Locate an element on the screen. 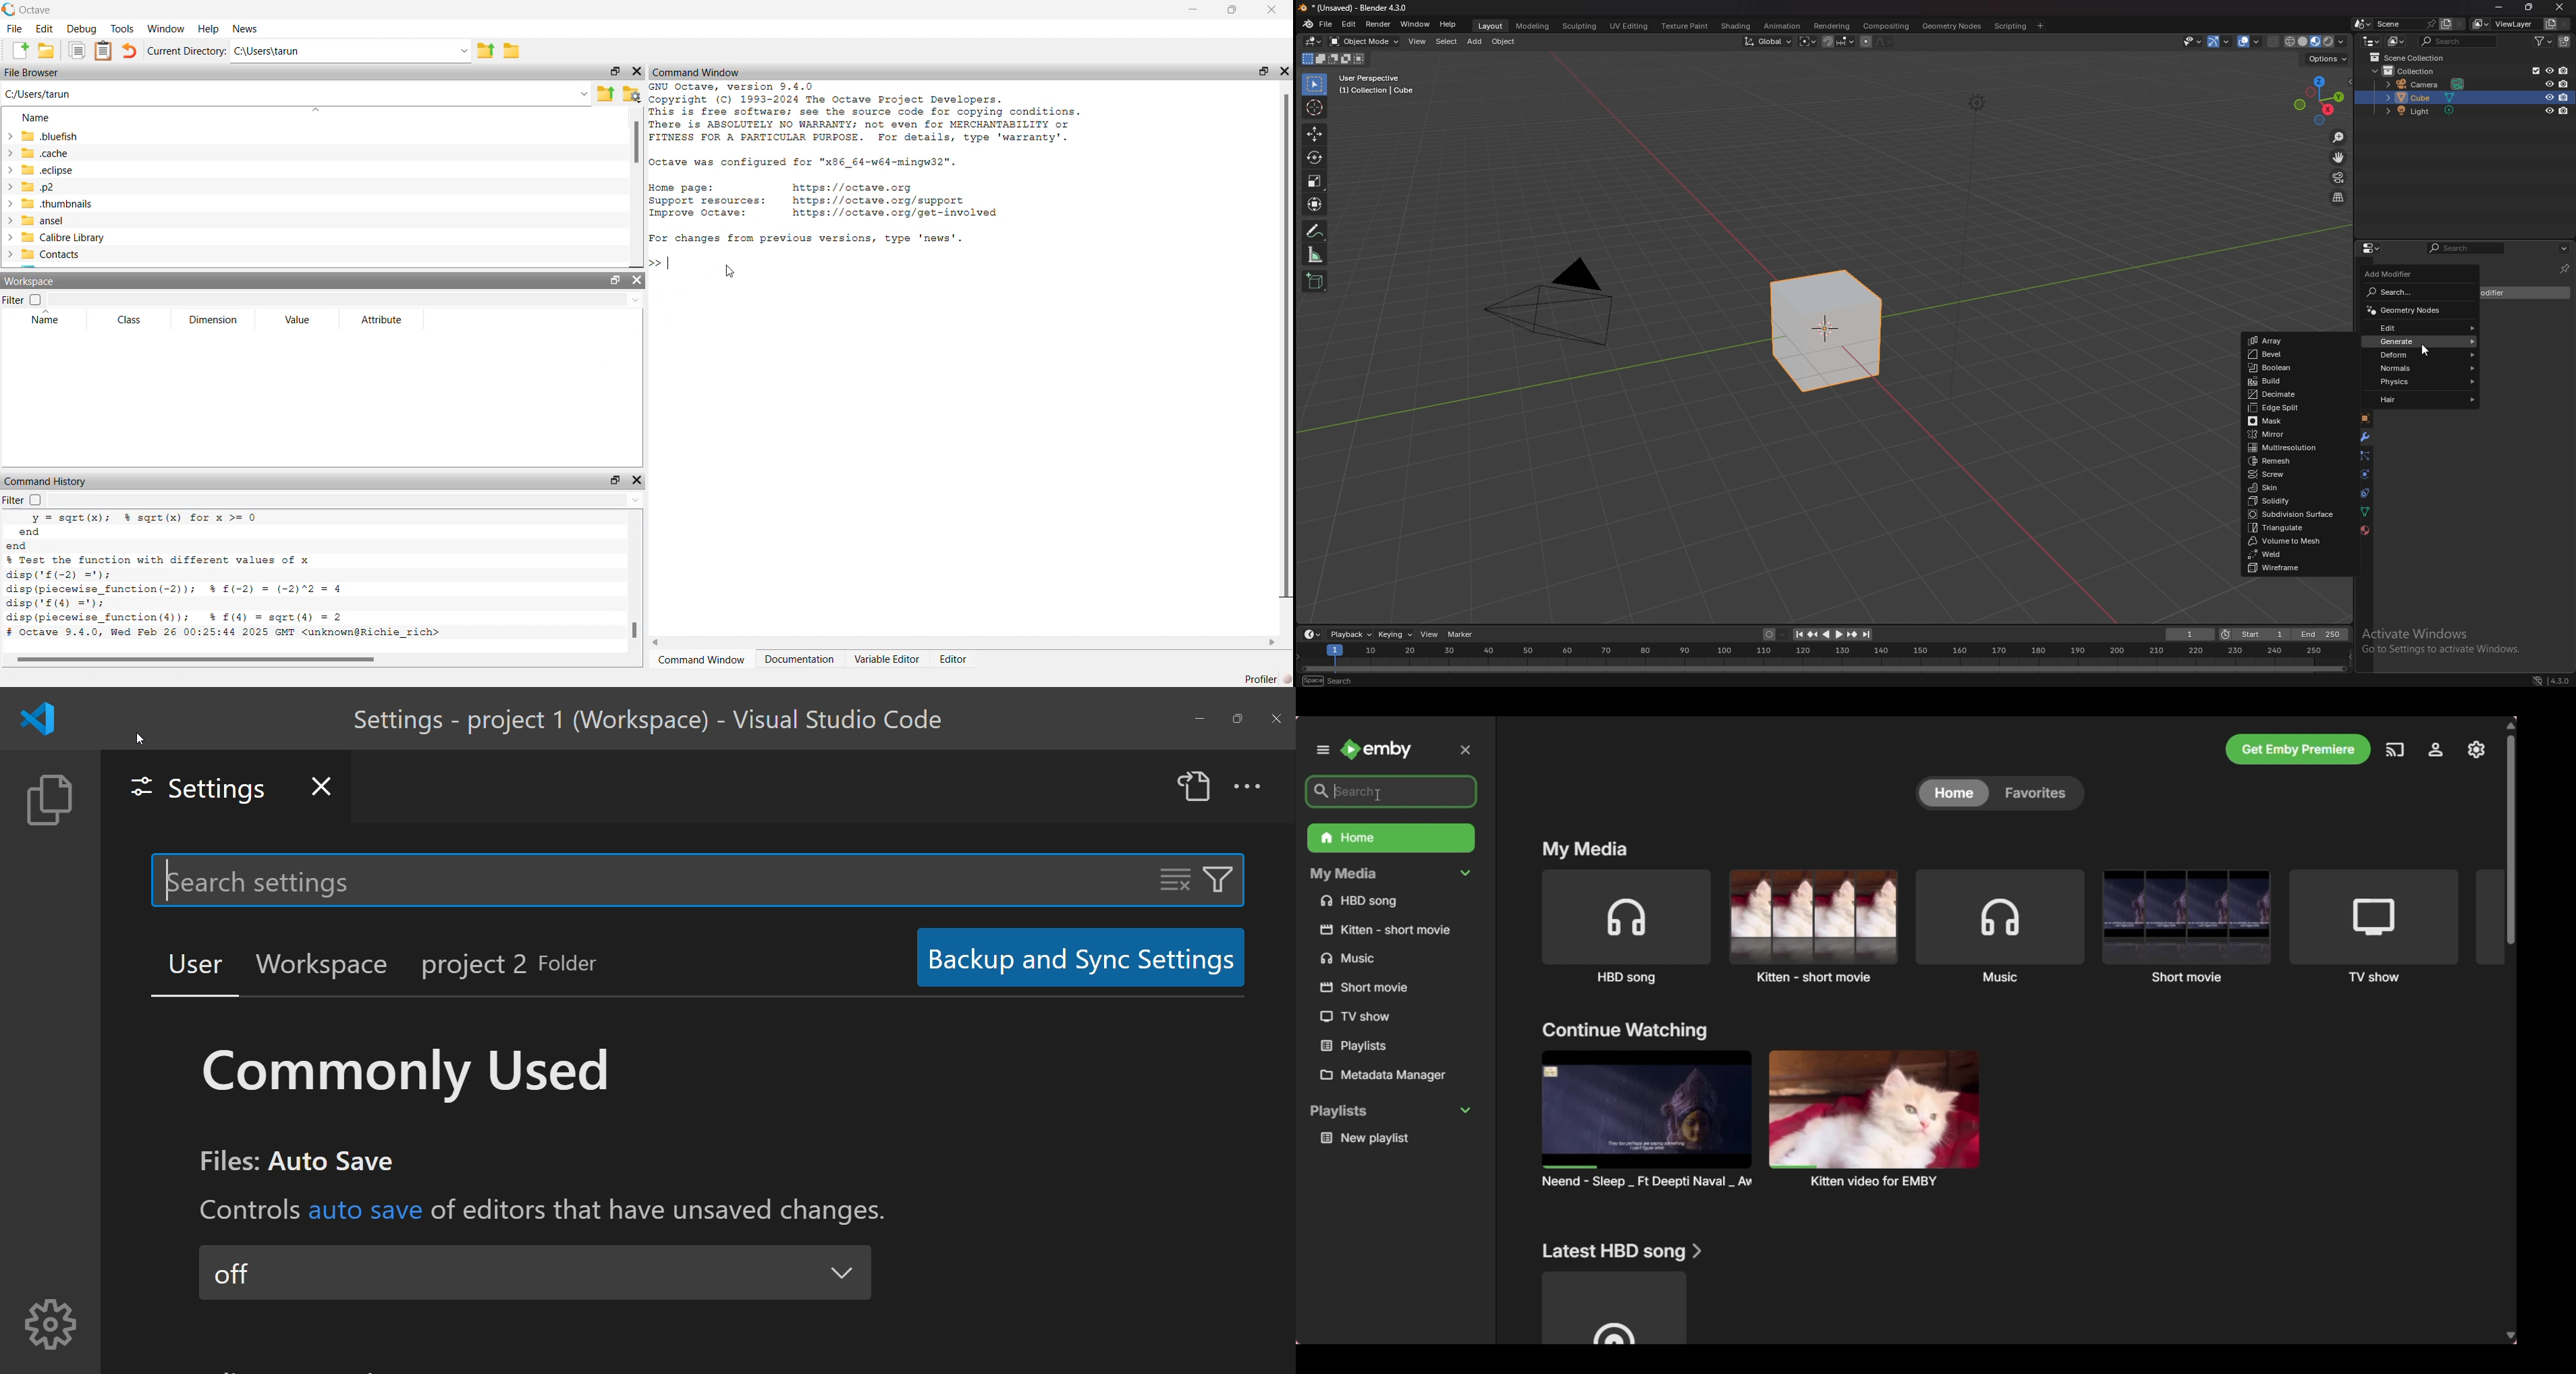 Image resolution: width=2576 pixels, height=1400 pixels. commonly used is located at coordinates (428, 1068).